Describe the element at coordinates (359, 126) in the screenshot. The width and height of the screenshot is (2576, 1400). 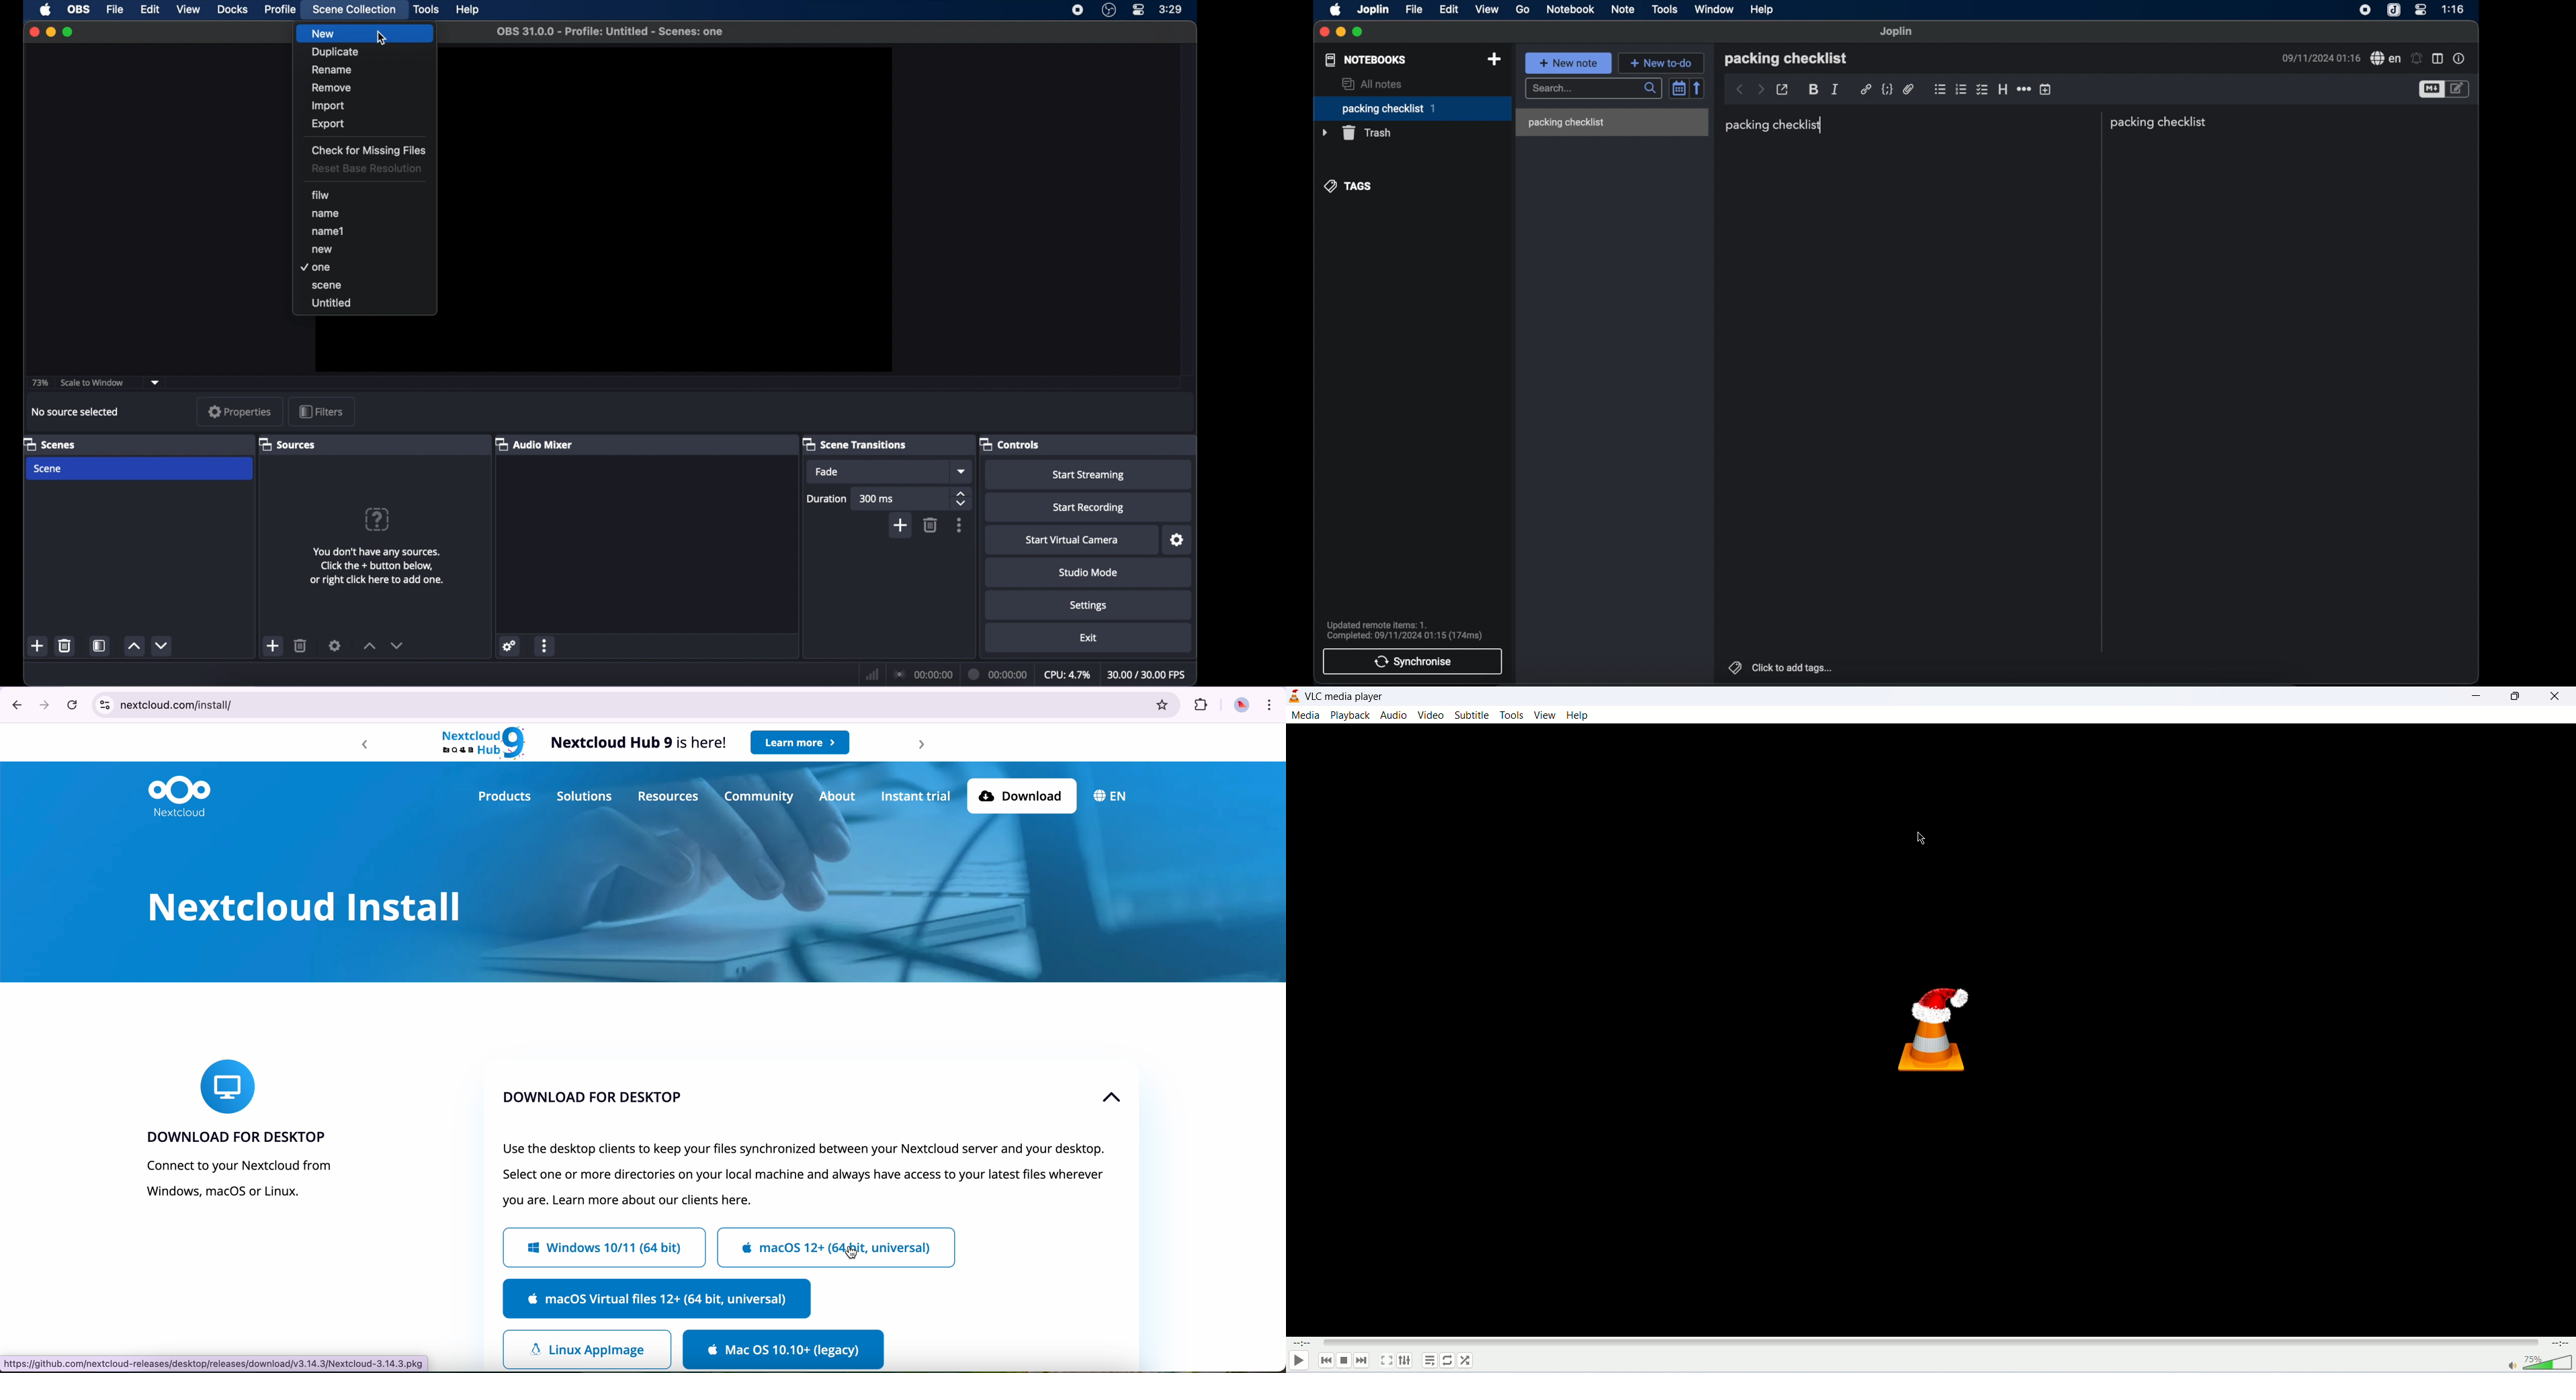
I see `Export` at that location.